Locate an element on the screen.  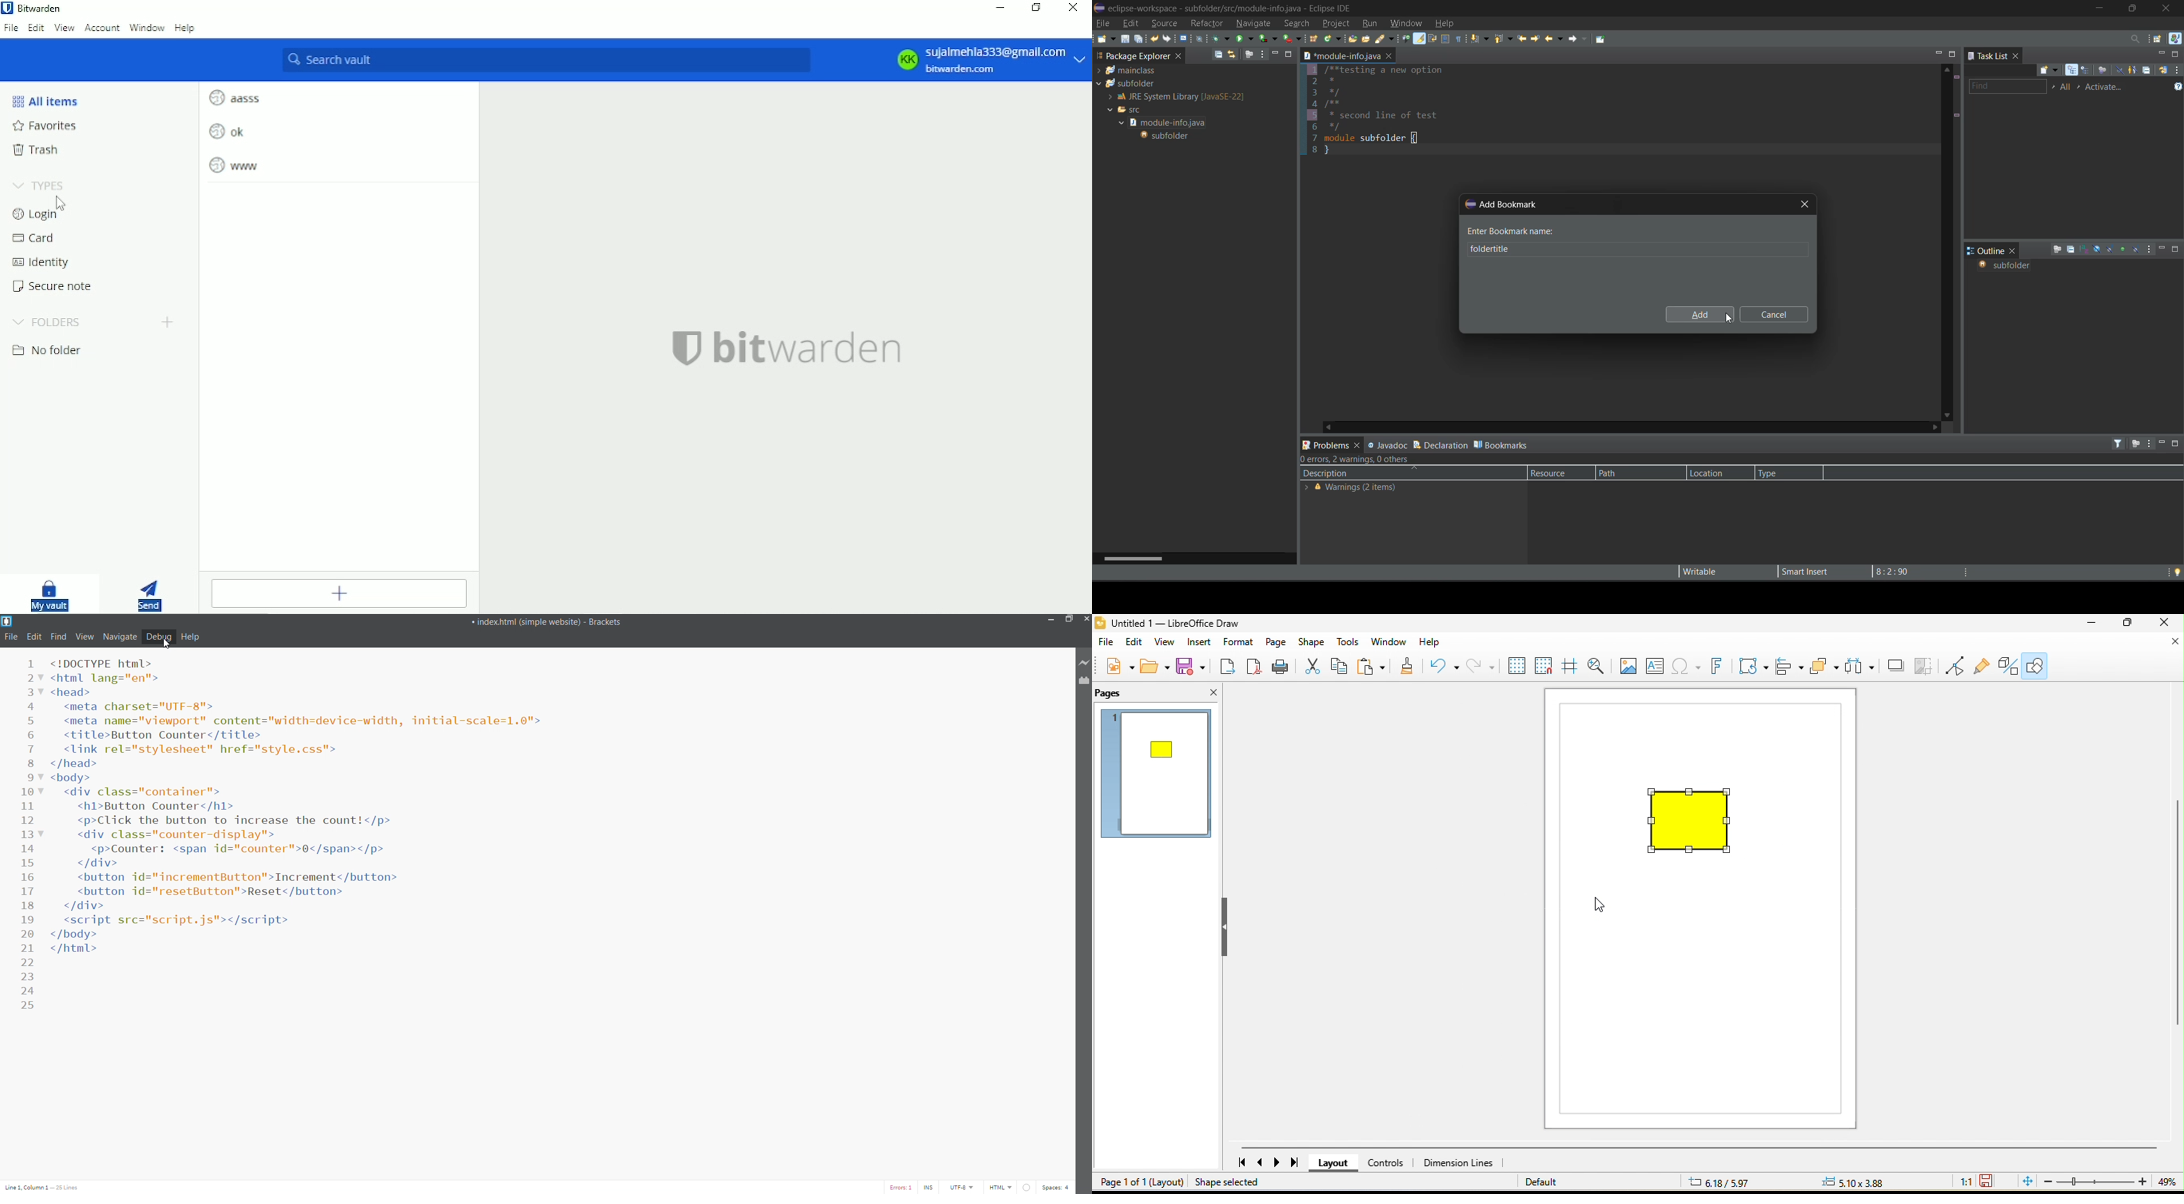
search is located at coordinates (1385, 40).